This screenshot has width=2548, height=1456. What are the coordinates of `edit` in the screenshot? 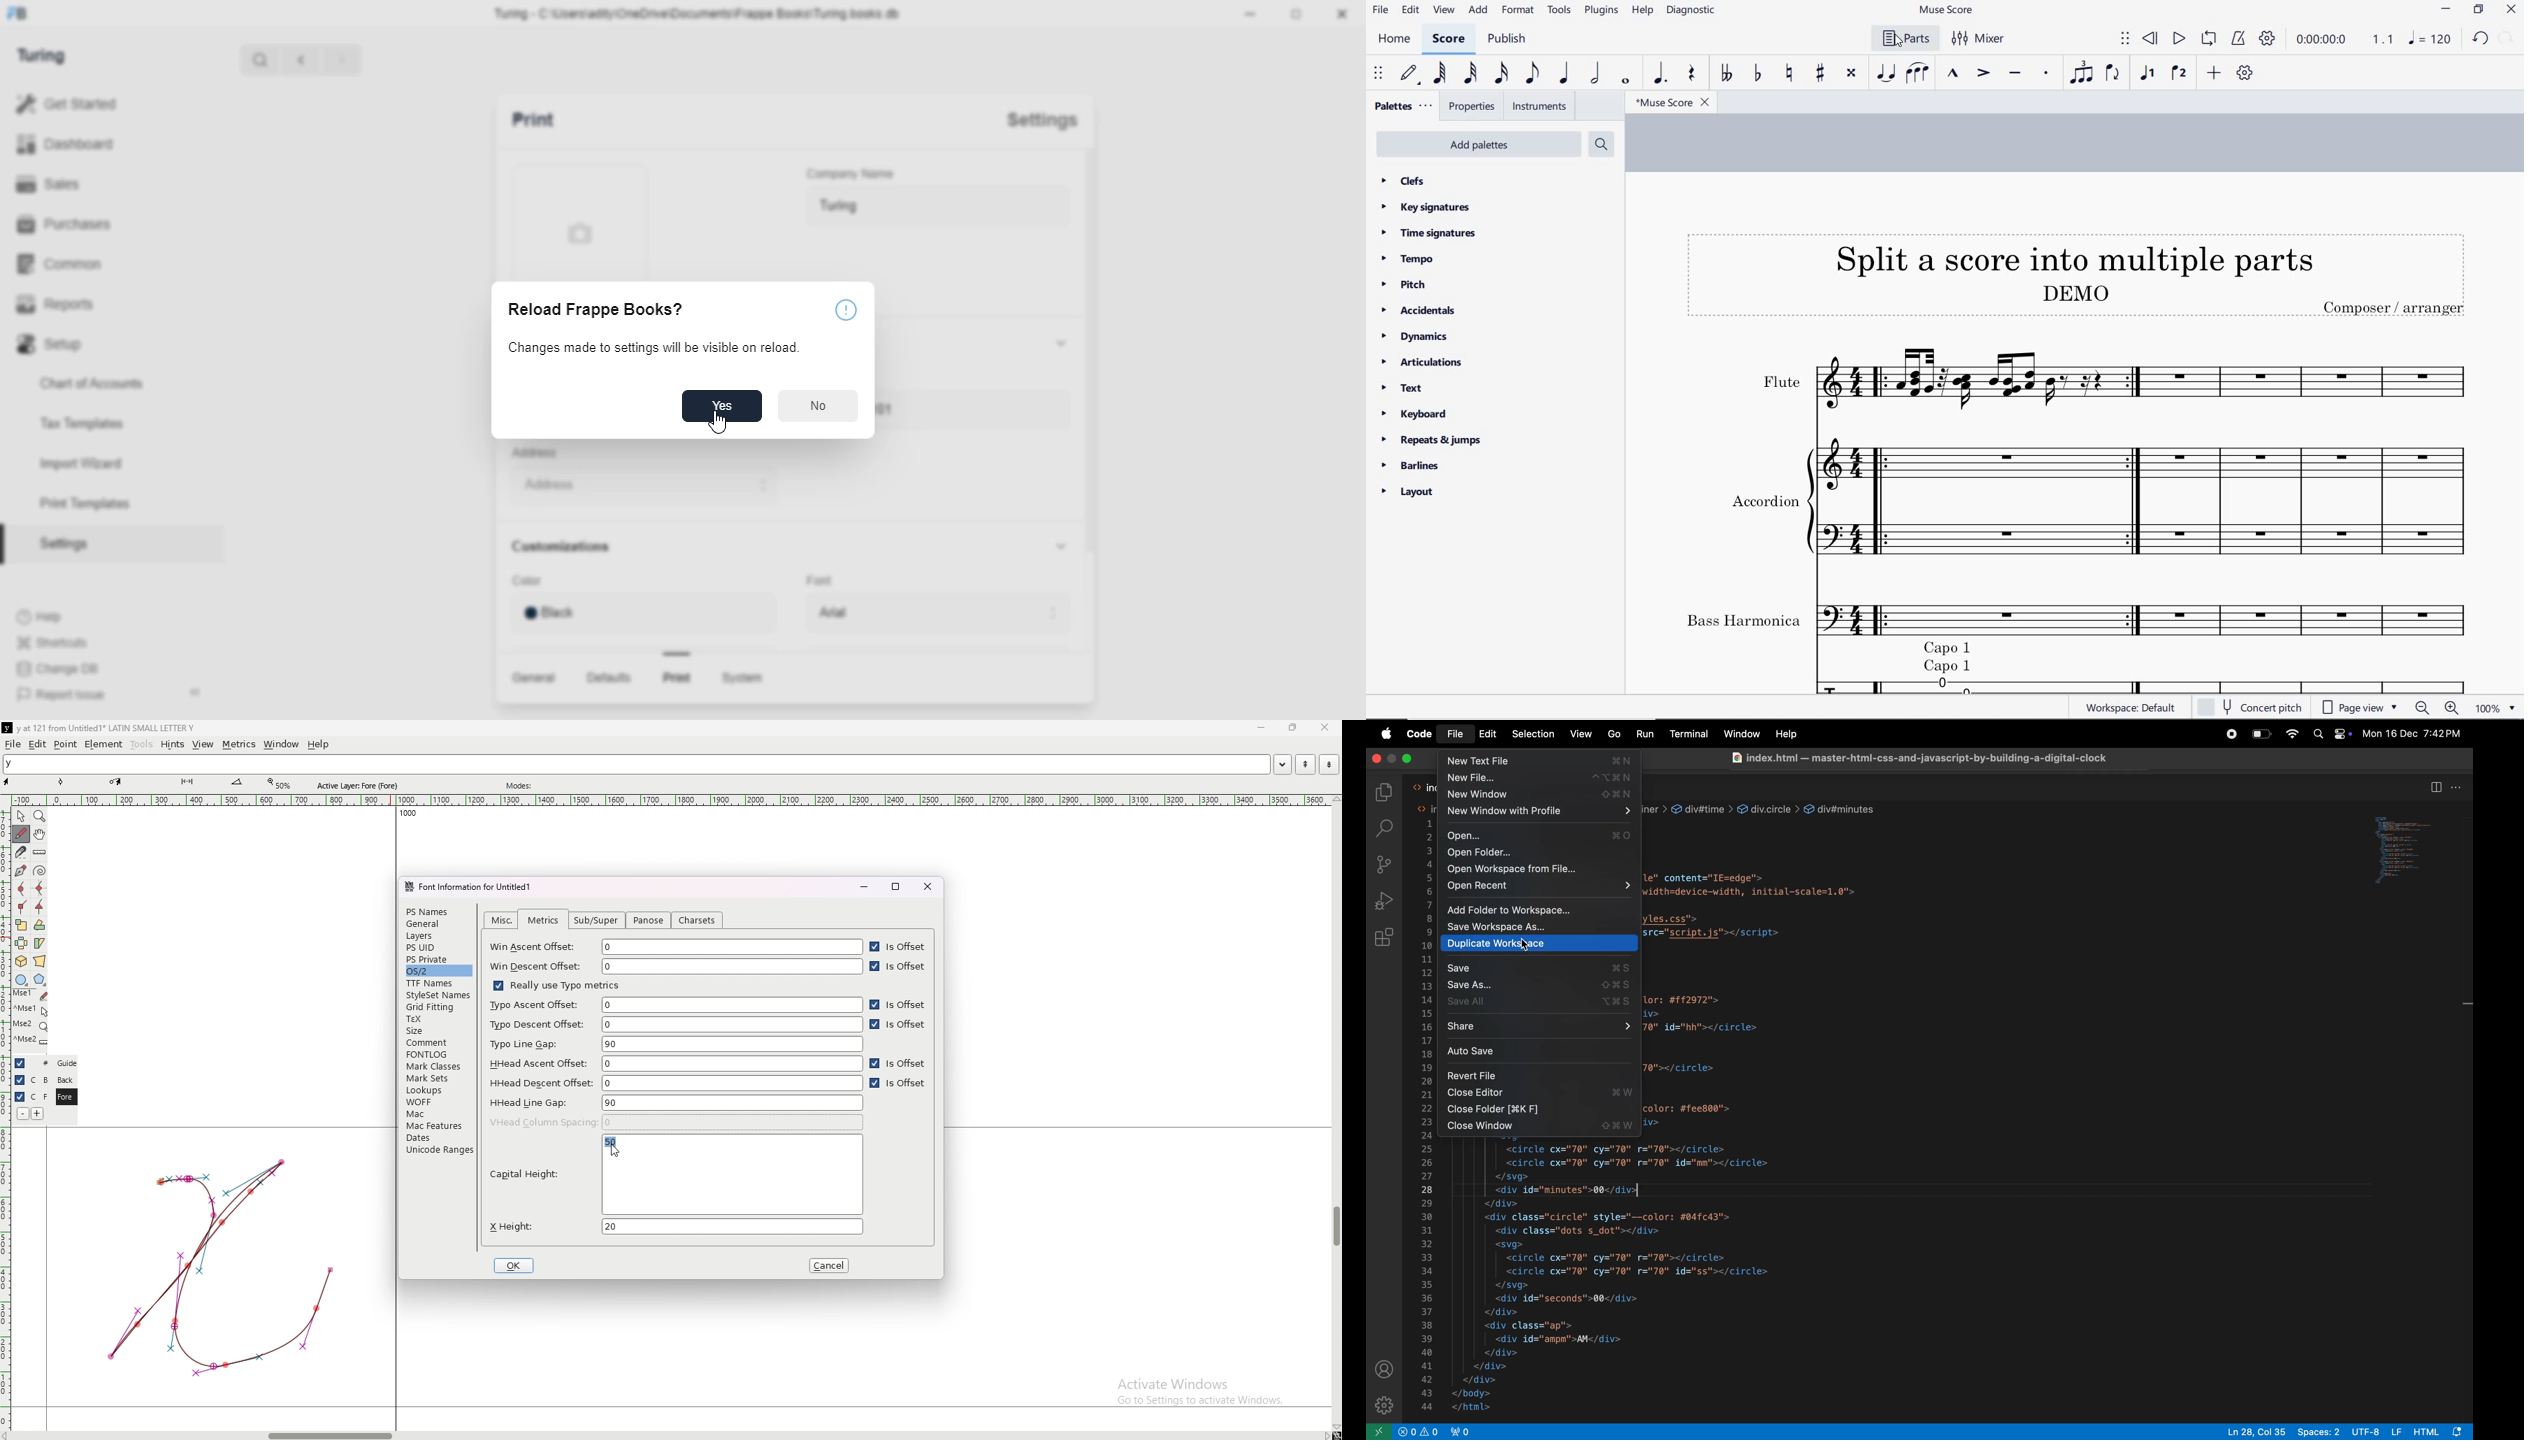 It's located at (38, 744).